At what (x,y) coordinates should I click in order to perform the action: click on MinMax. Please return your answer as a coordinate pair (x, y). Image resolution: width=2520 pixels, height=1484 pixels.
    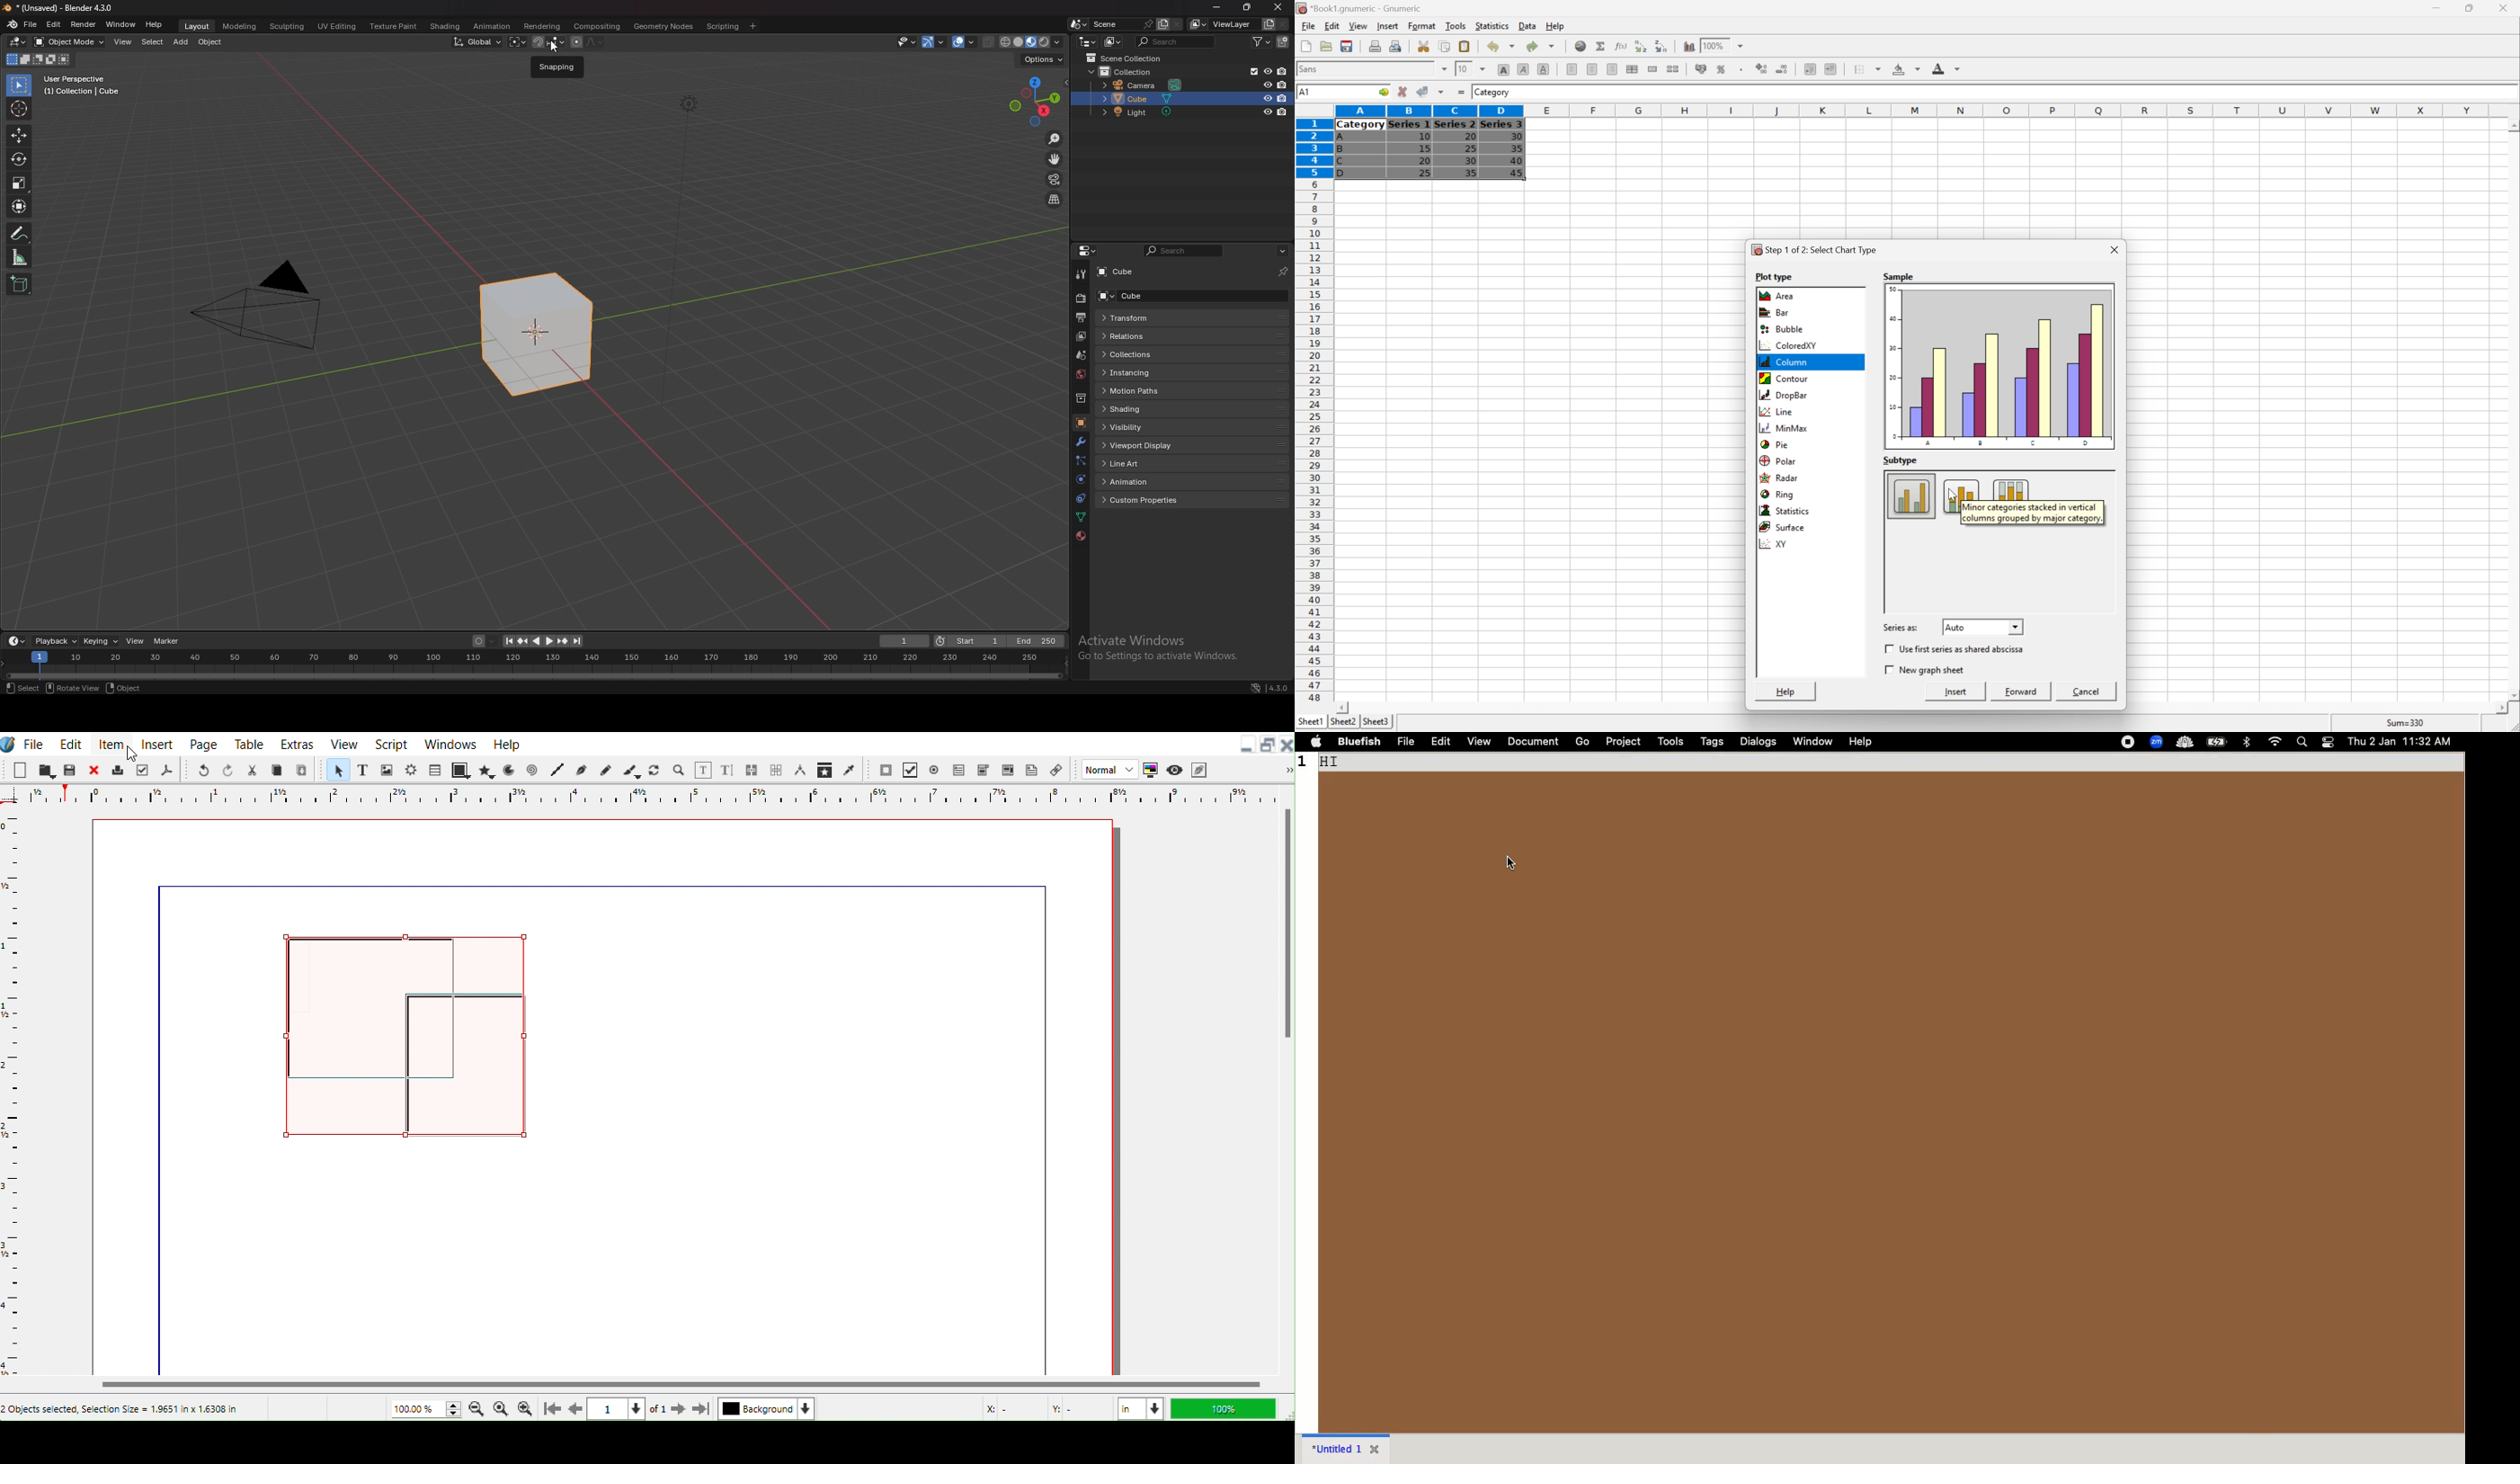
    Looking at the image, I should click on (1786, 428).